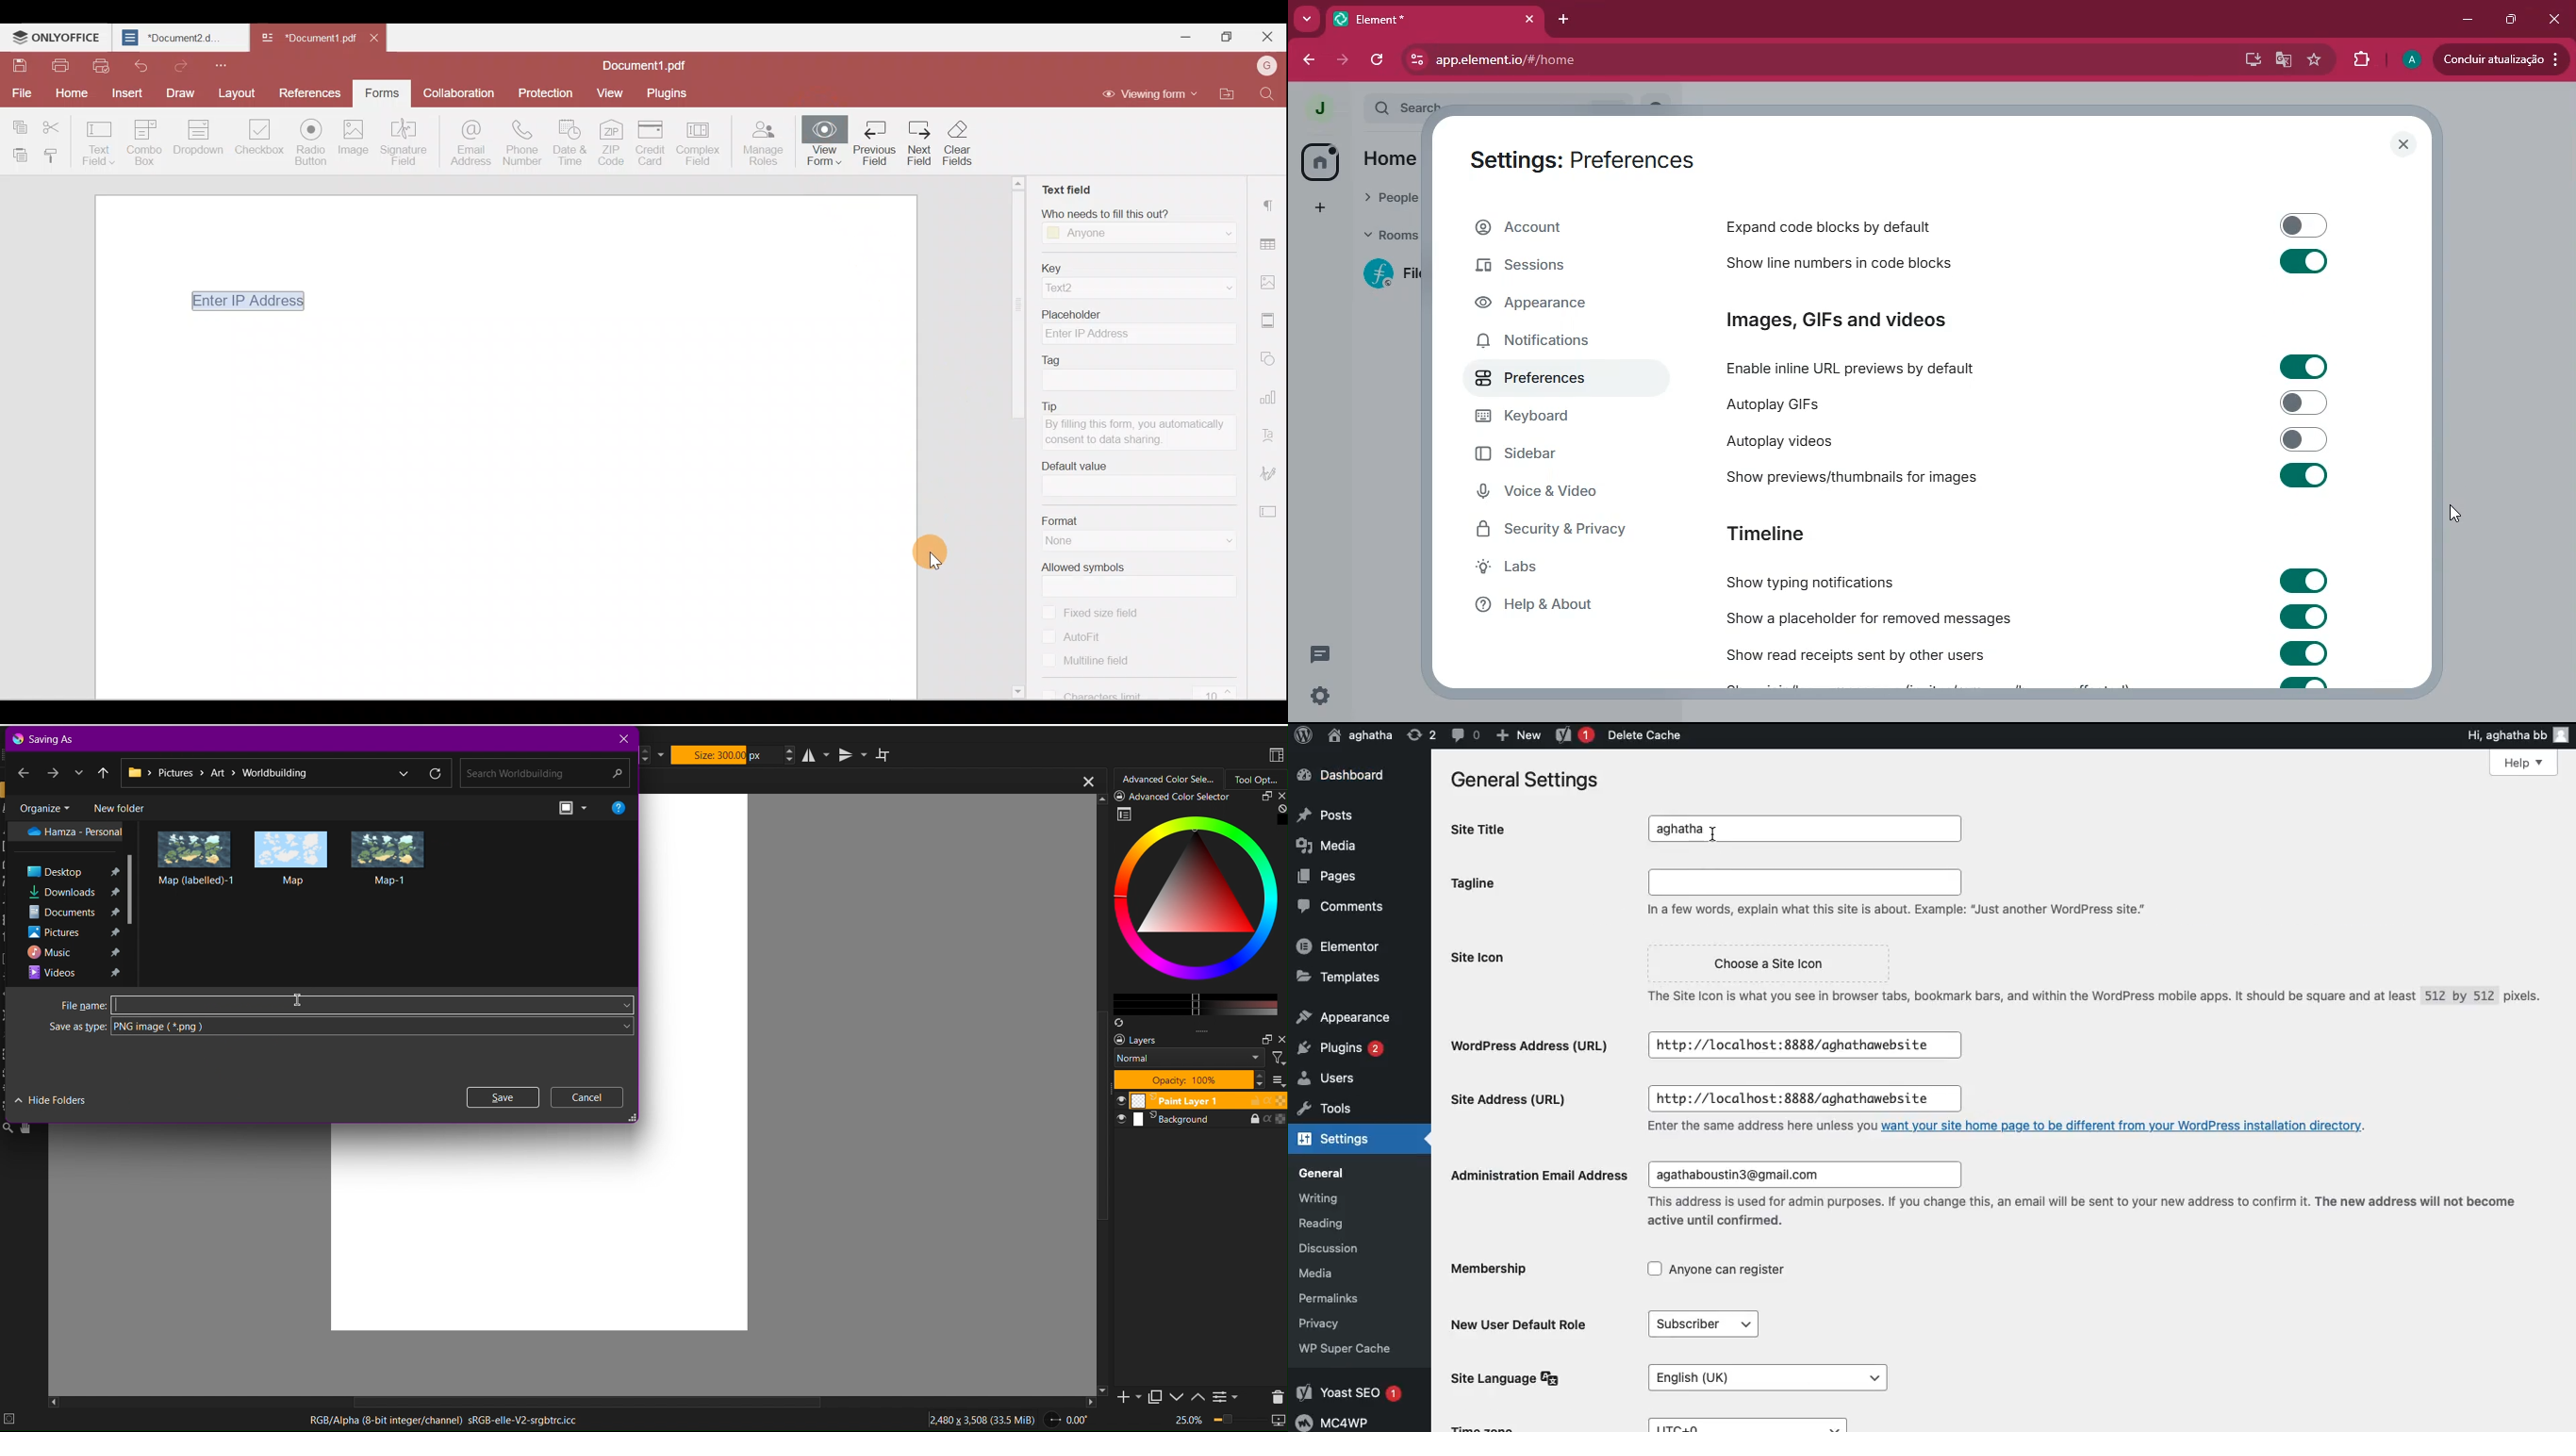  I want to click on Document1. pdf, so click(306, 38).